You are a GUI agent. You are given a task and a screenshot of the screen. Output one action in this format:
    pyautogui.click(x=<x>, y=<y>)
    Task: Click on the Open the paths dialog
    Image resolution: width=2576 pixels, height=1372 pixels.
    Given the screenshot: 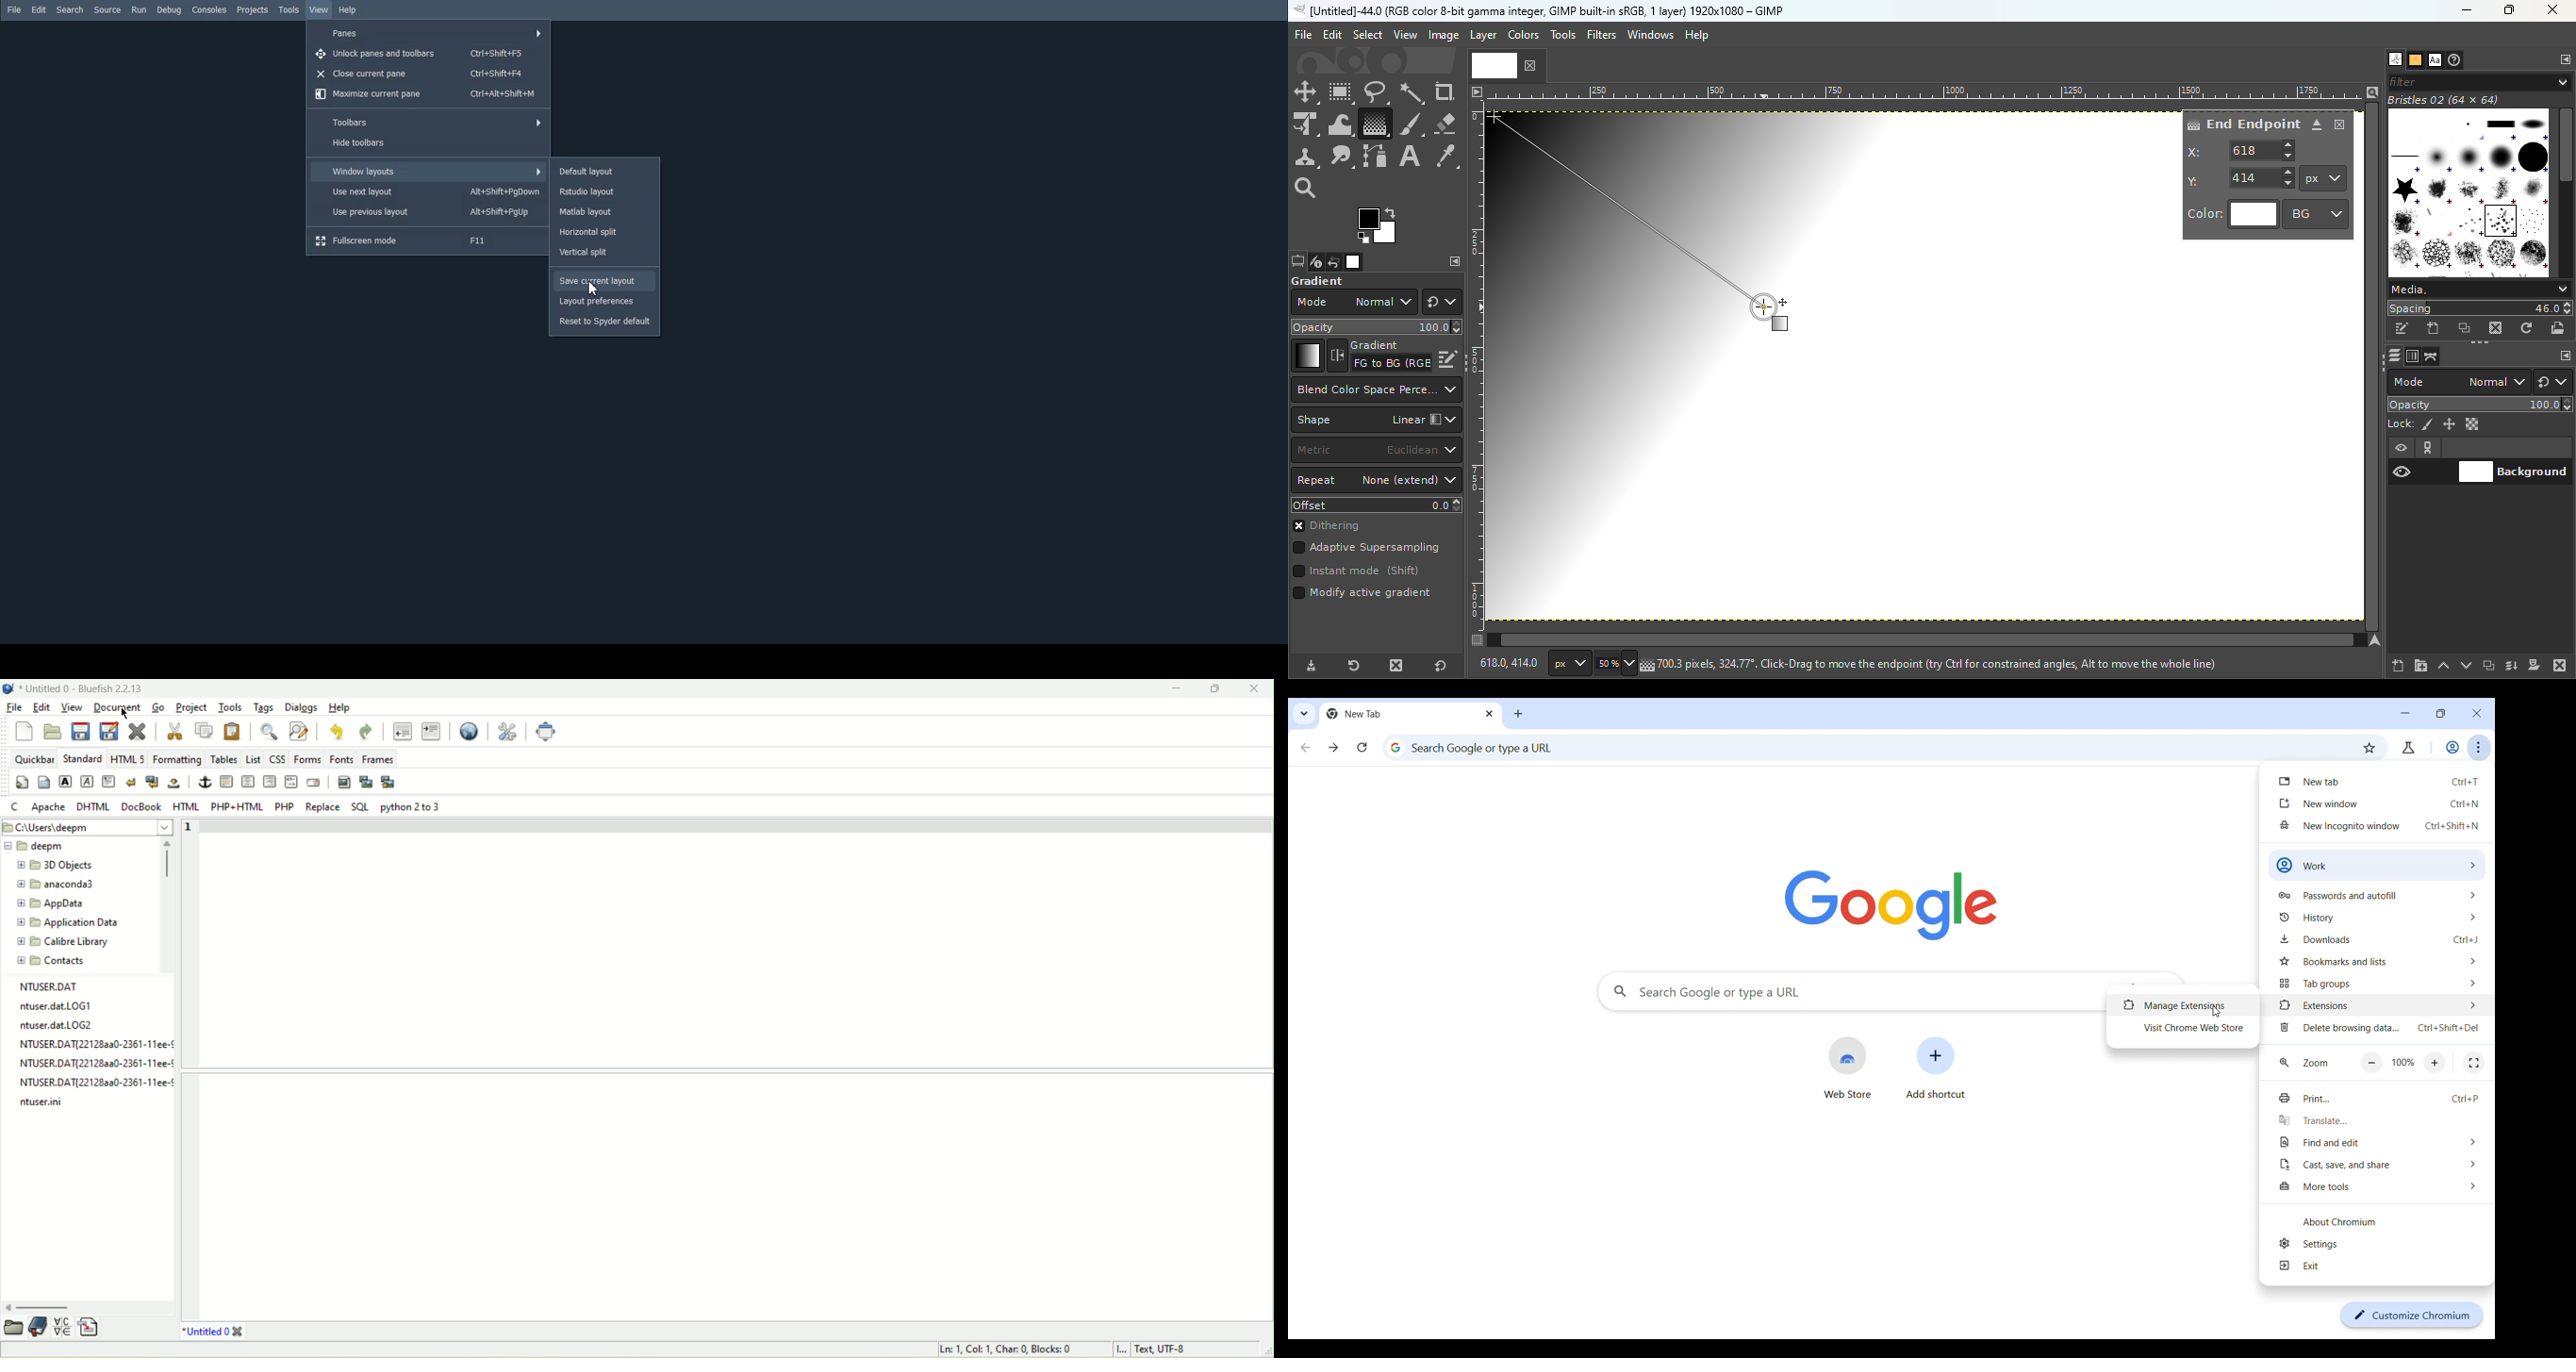 What is the action you would take?
    pyautogui.click(x=2432, y=356)
    